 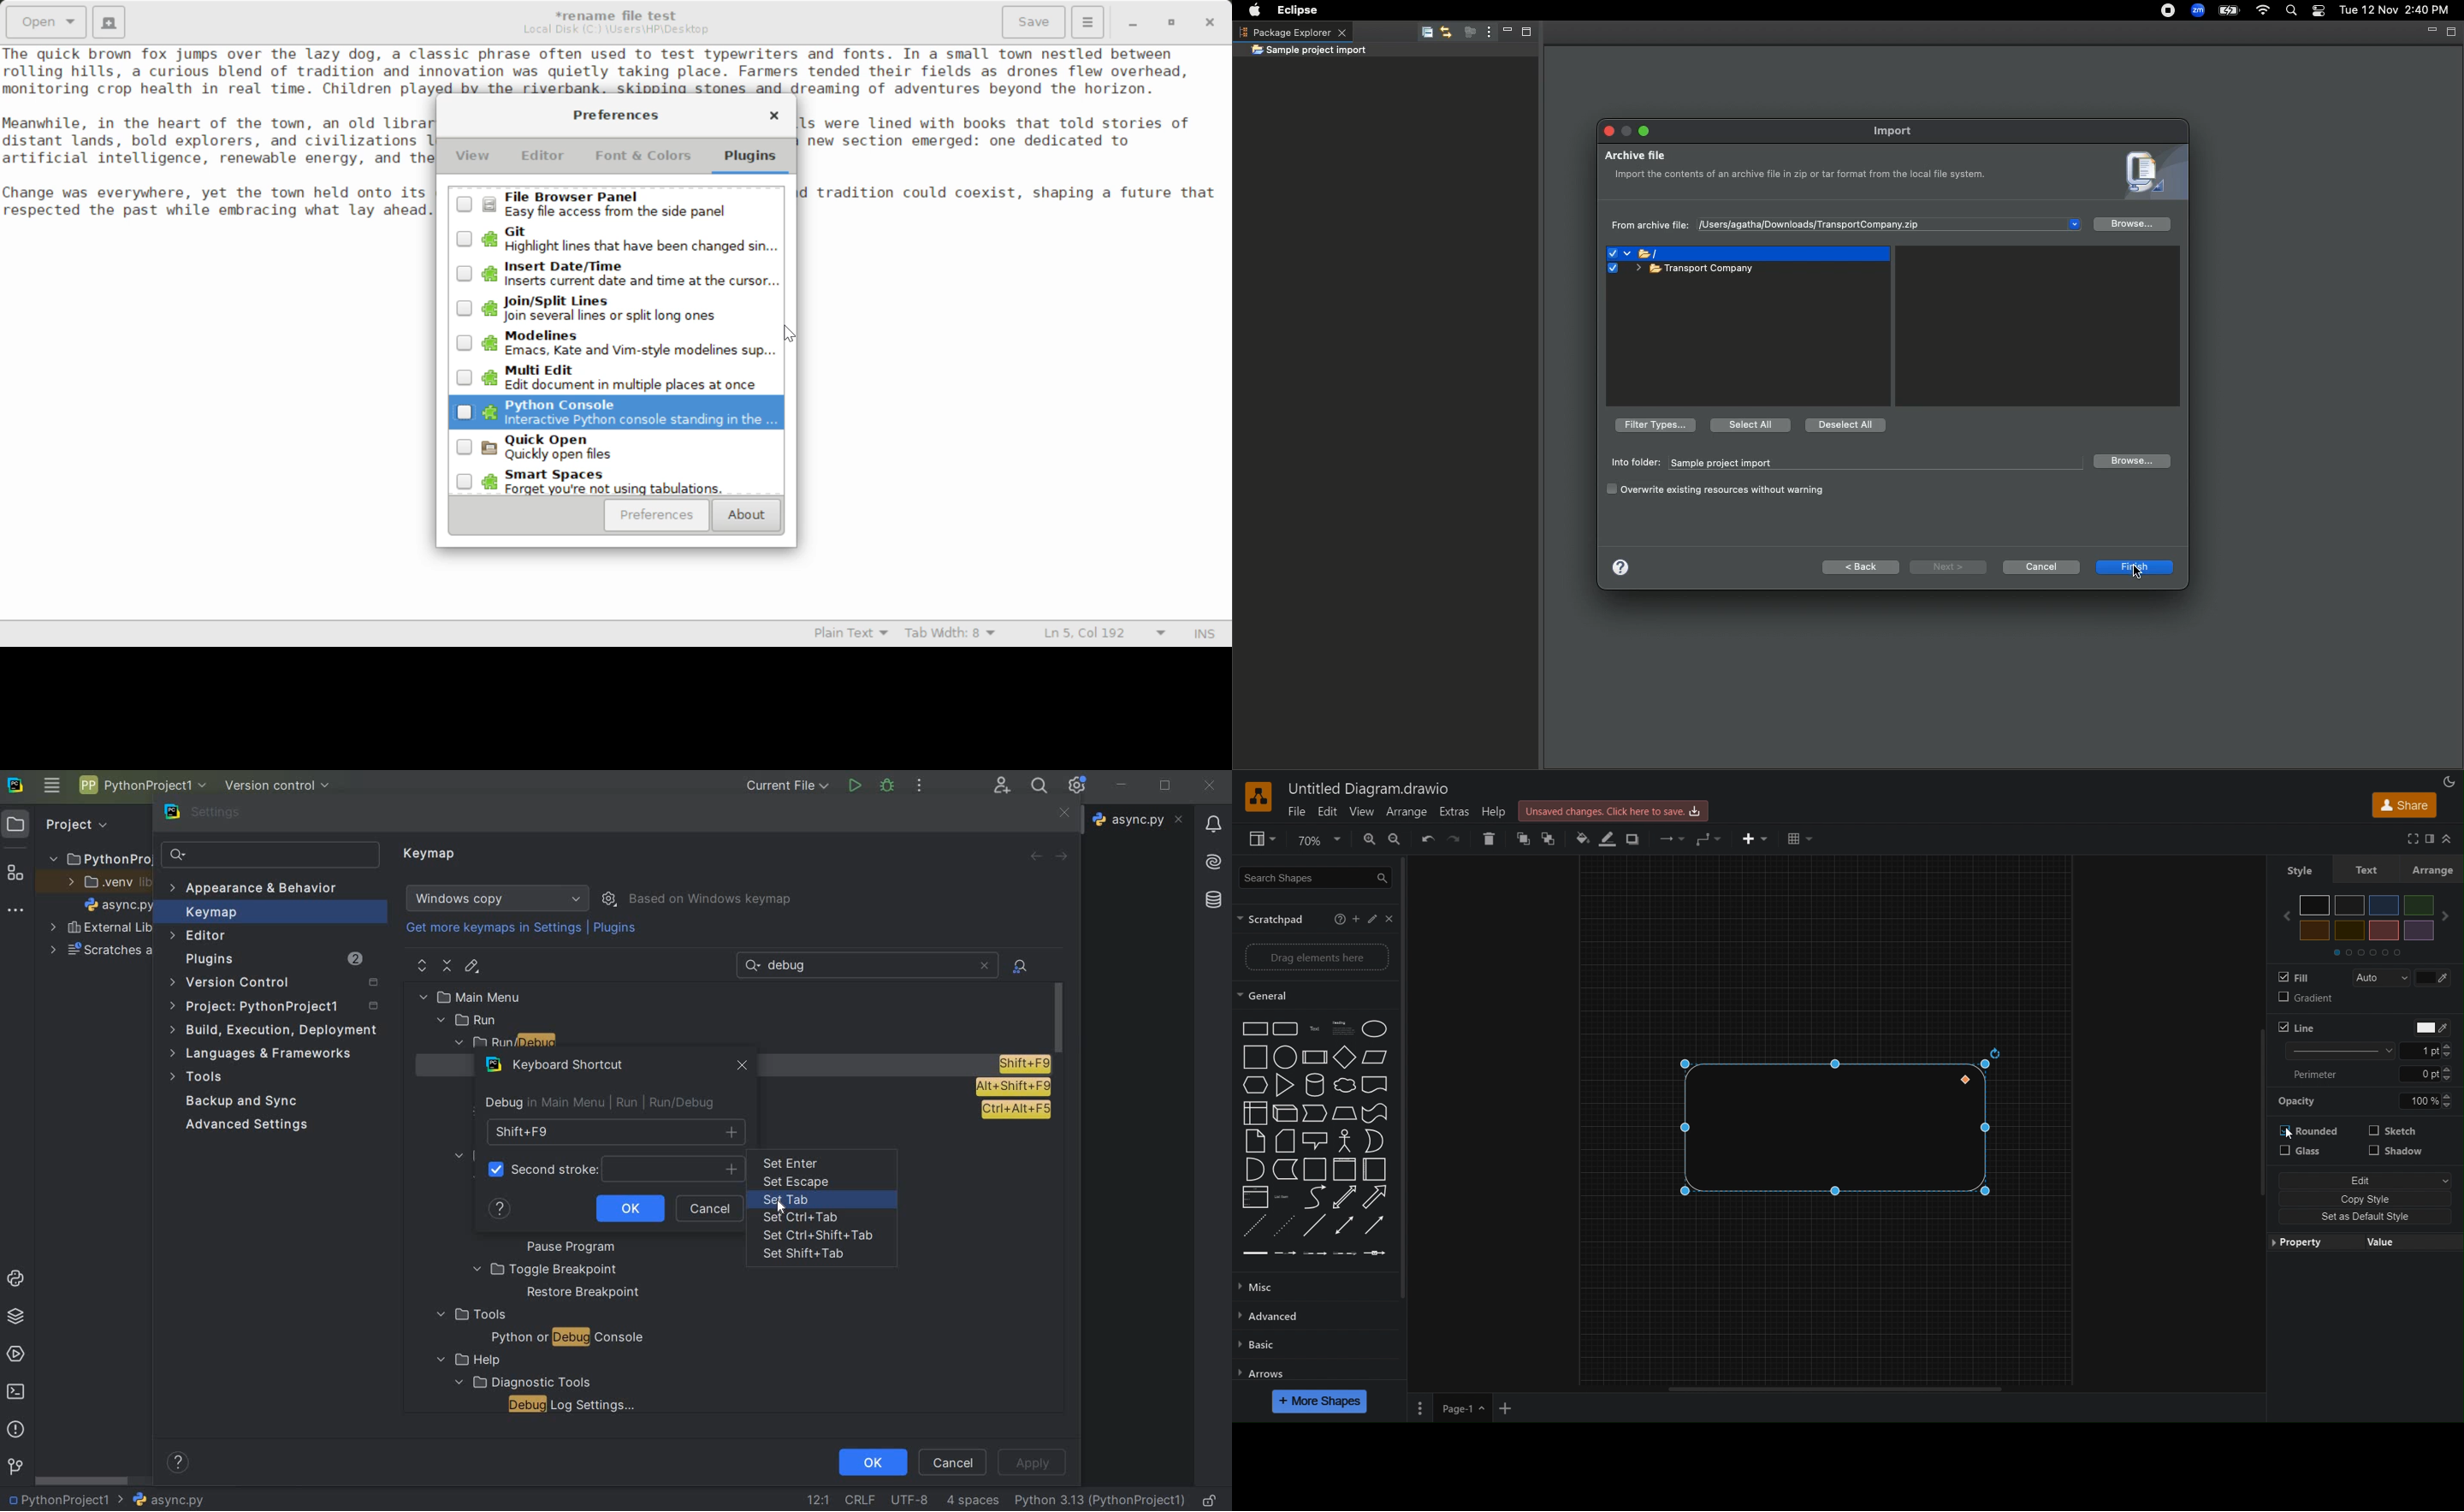 I want to click on edit, so click(x=1374, y=920).